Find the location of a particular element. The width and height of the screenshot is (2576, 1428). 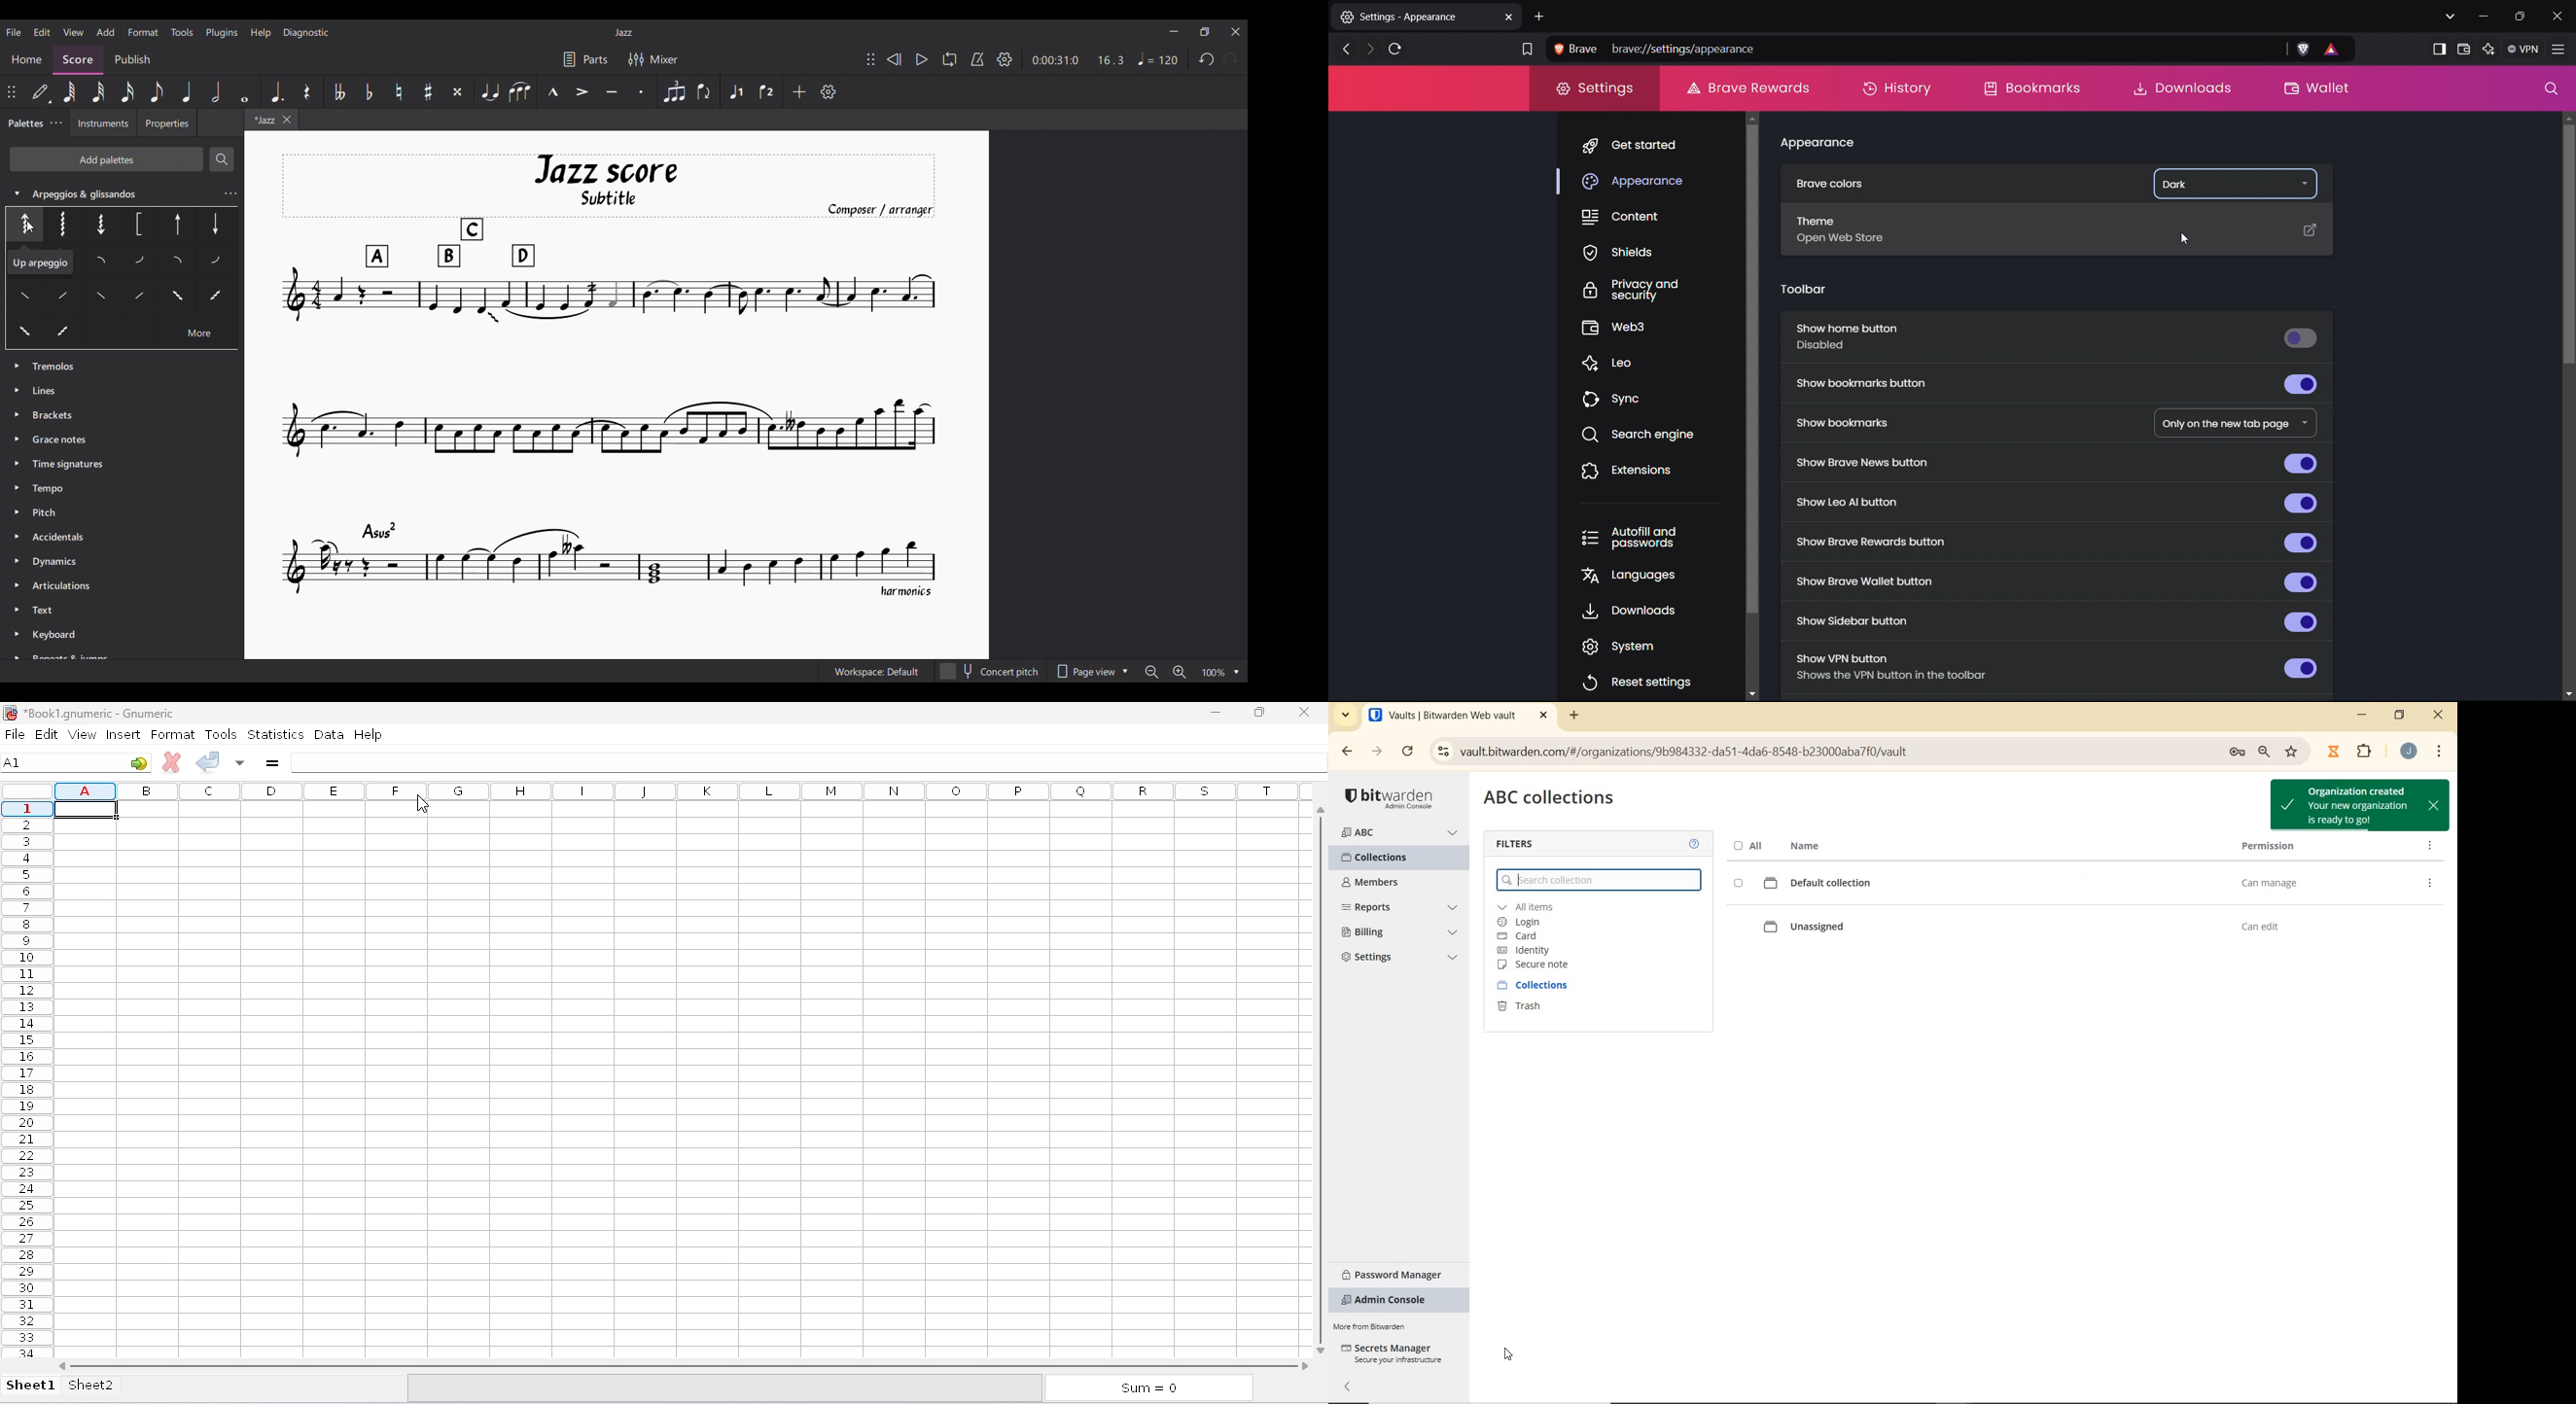

Marcato is located at coordinates (554, 91).